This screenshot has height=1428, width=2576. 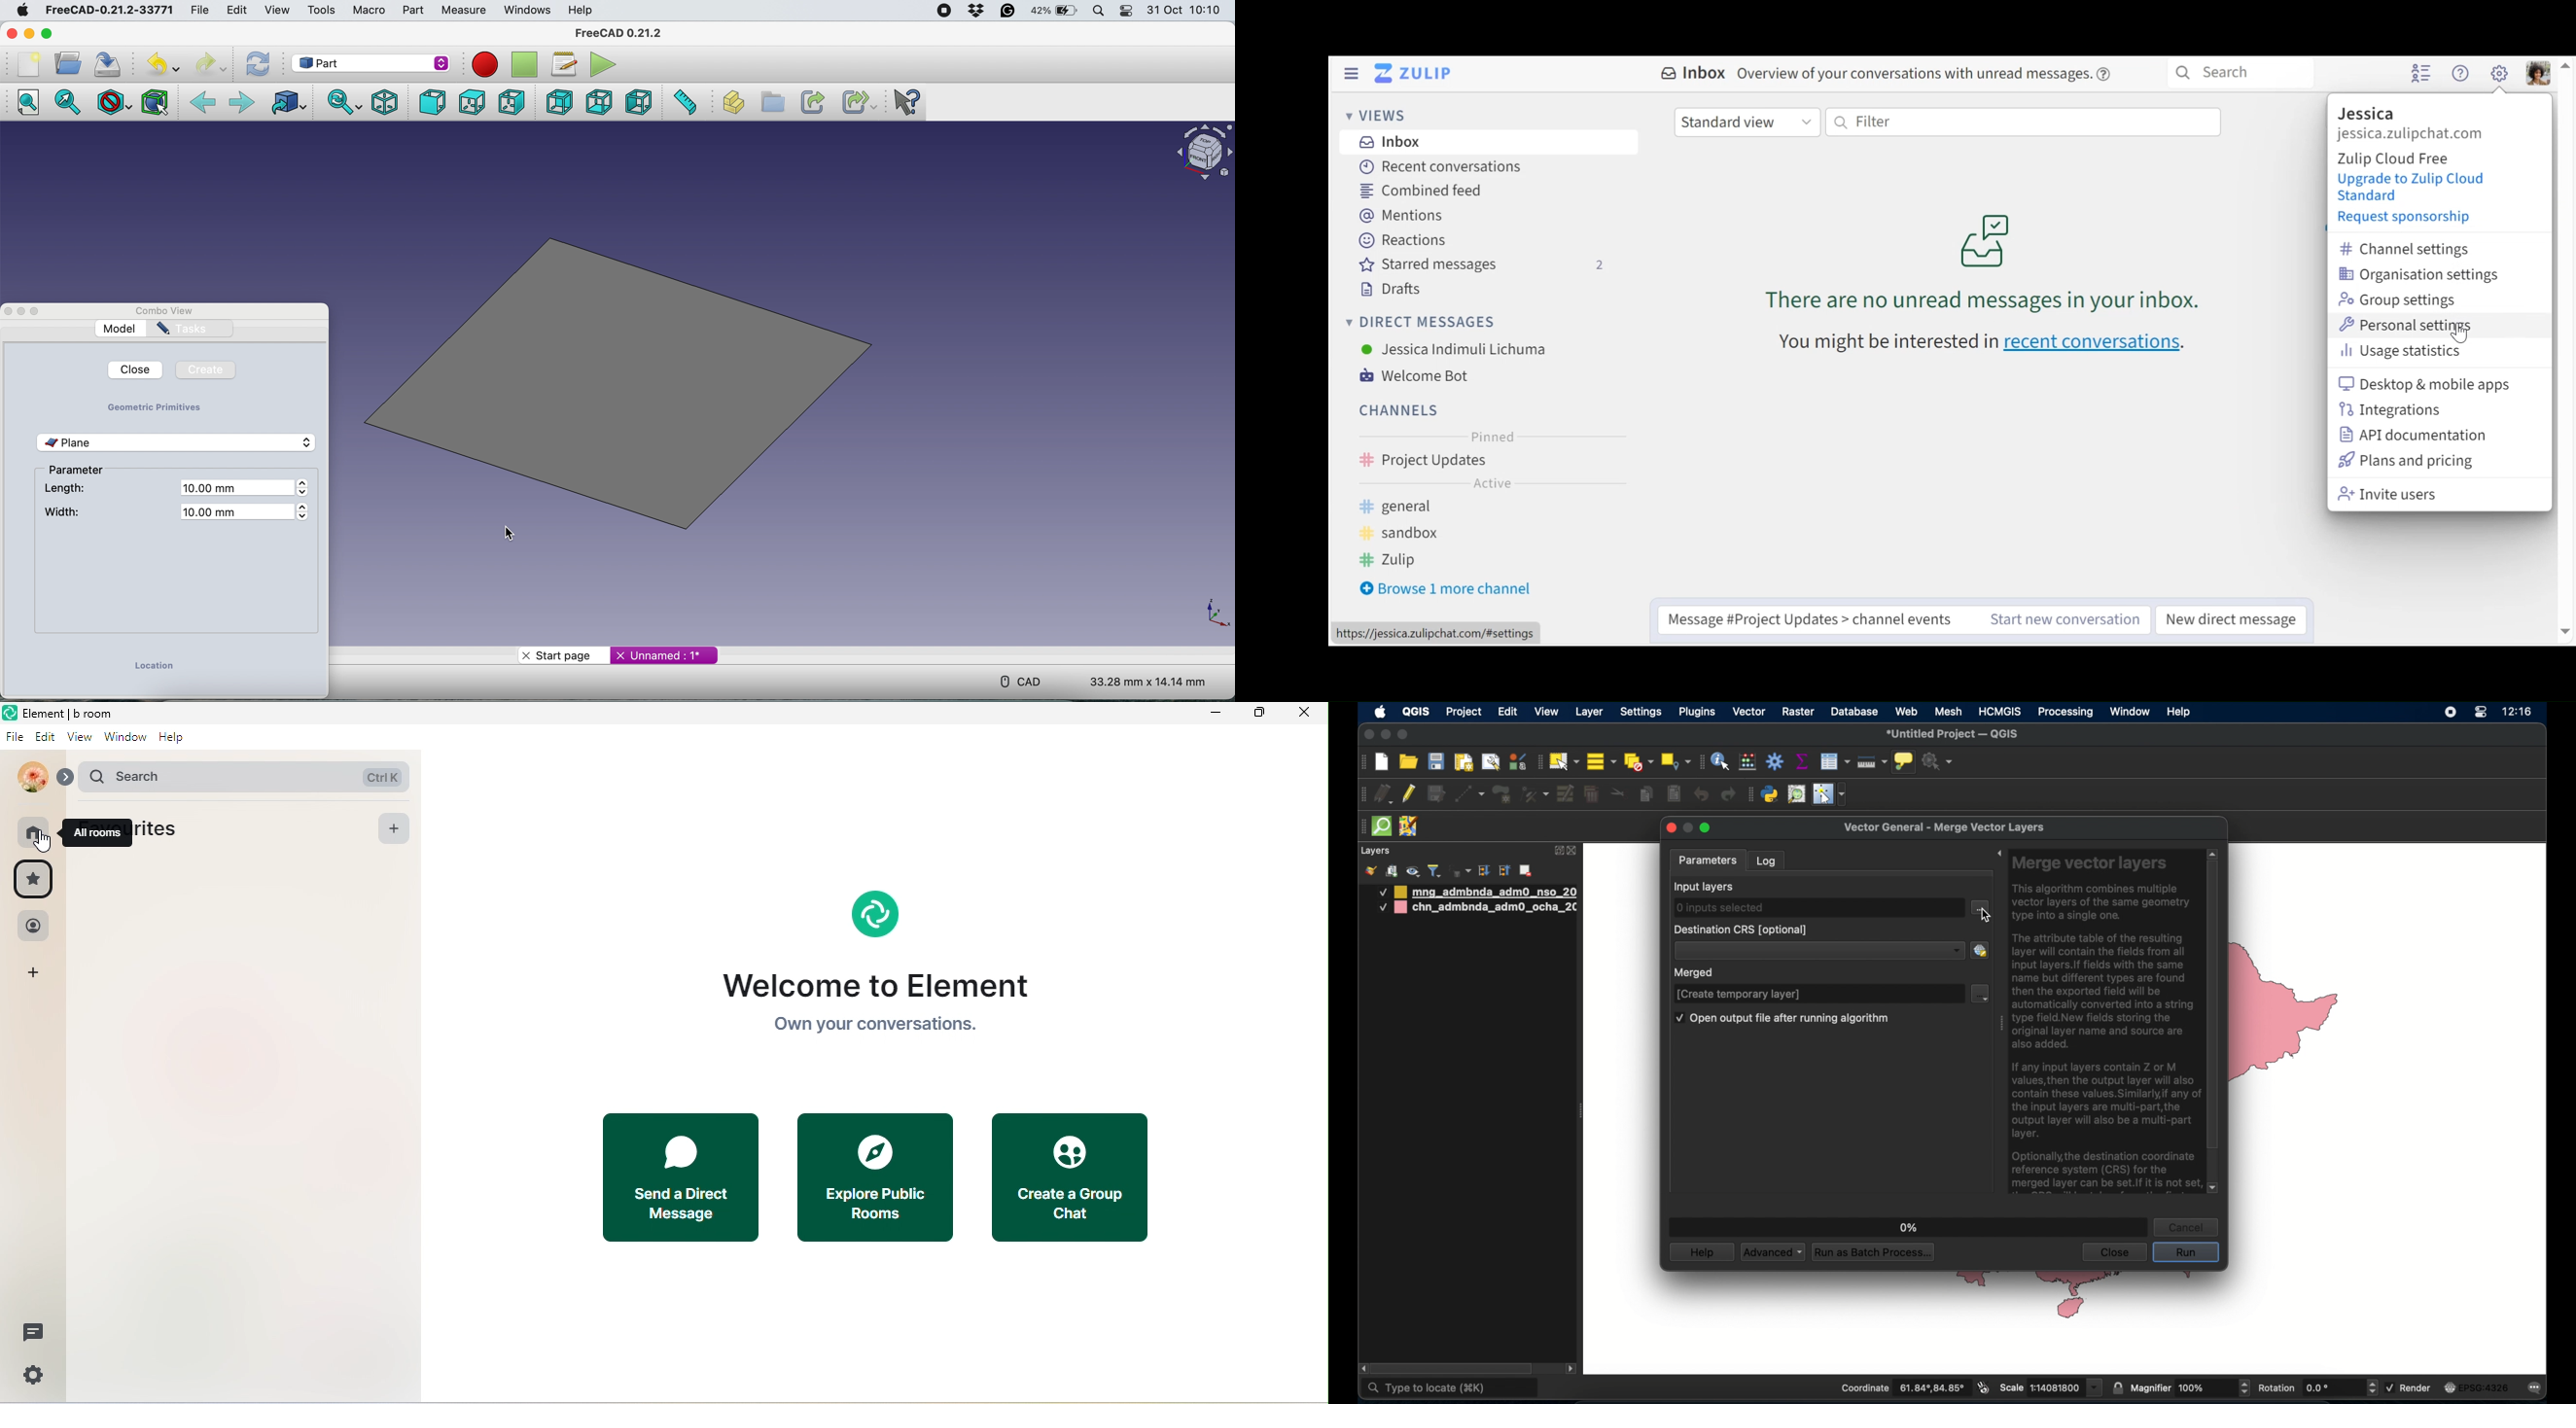 What do you see at coordinates (1975, 259) in the screenshot?
I see `no unread messages in your inbox` at bounding box center [1975, 259].